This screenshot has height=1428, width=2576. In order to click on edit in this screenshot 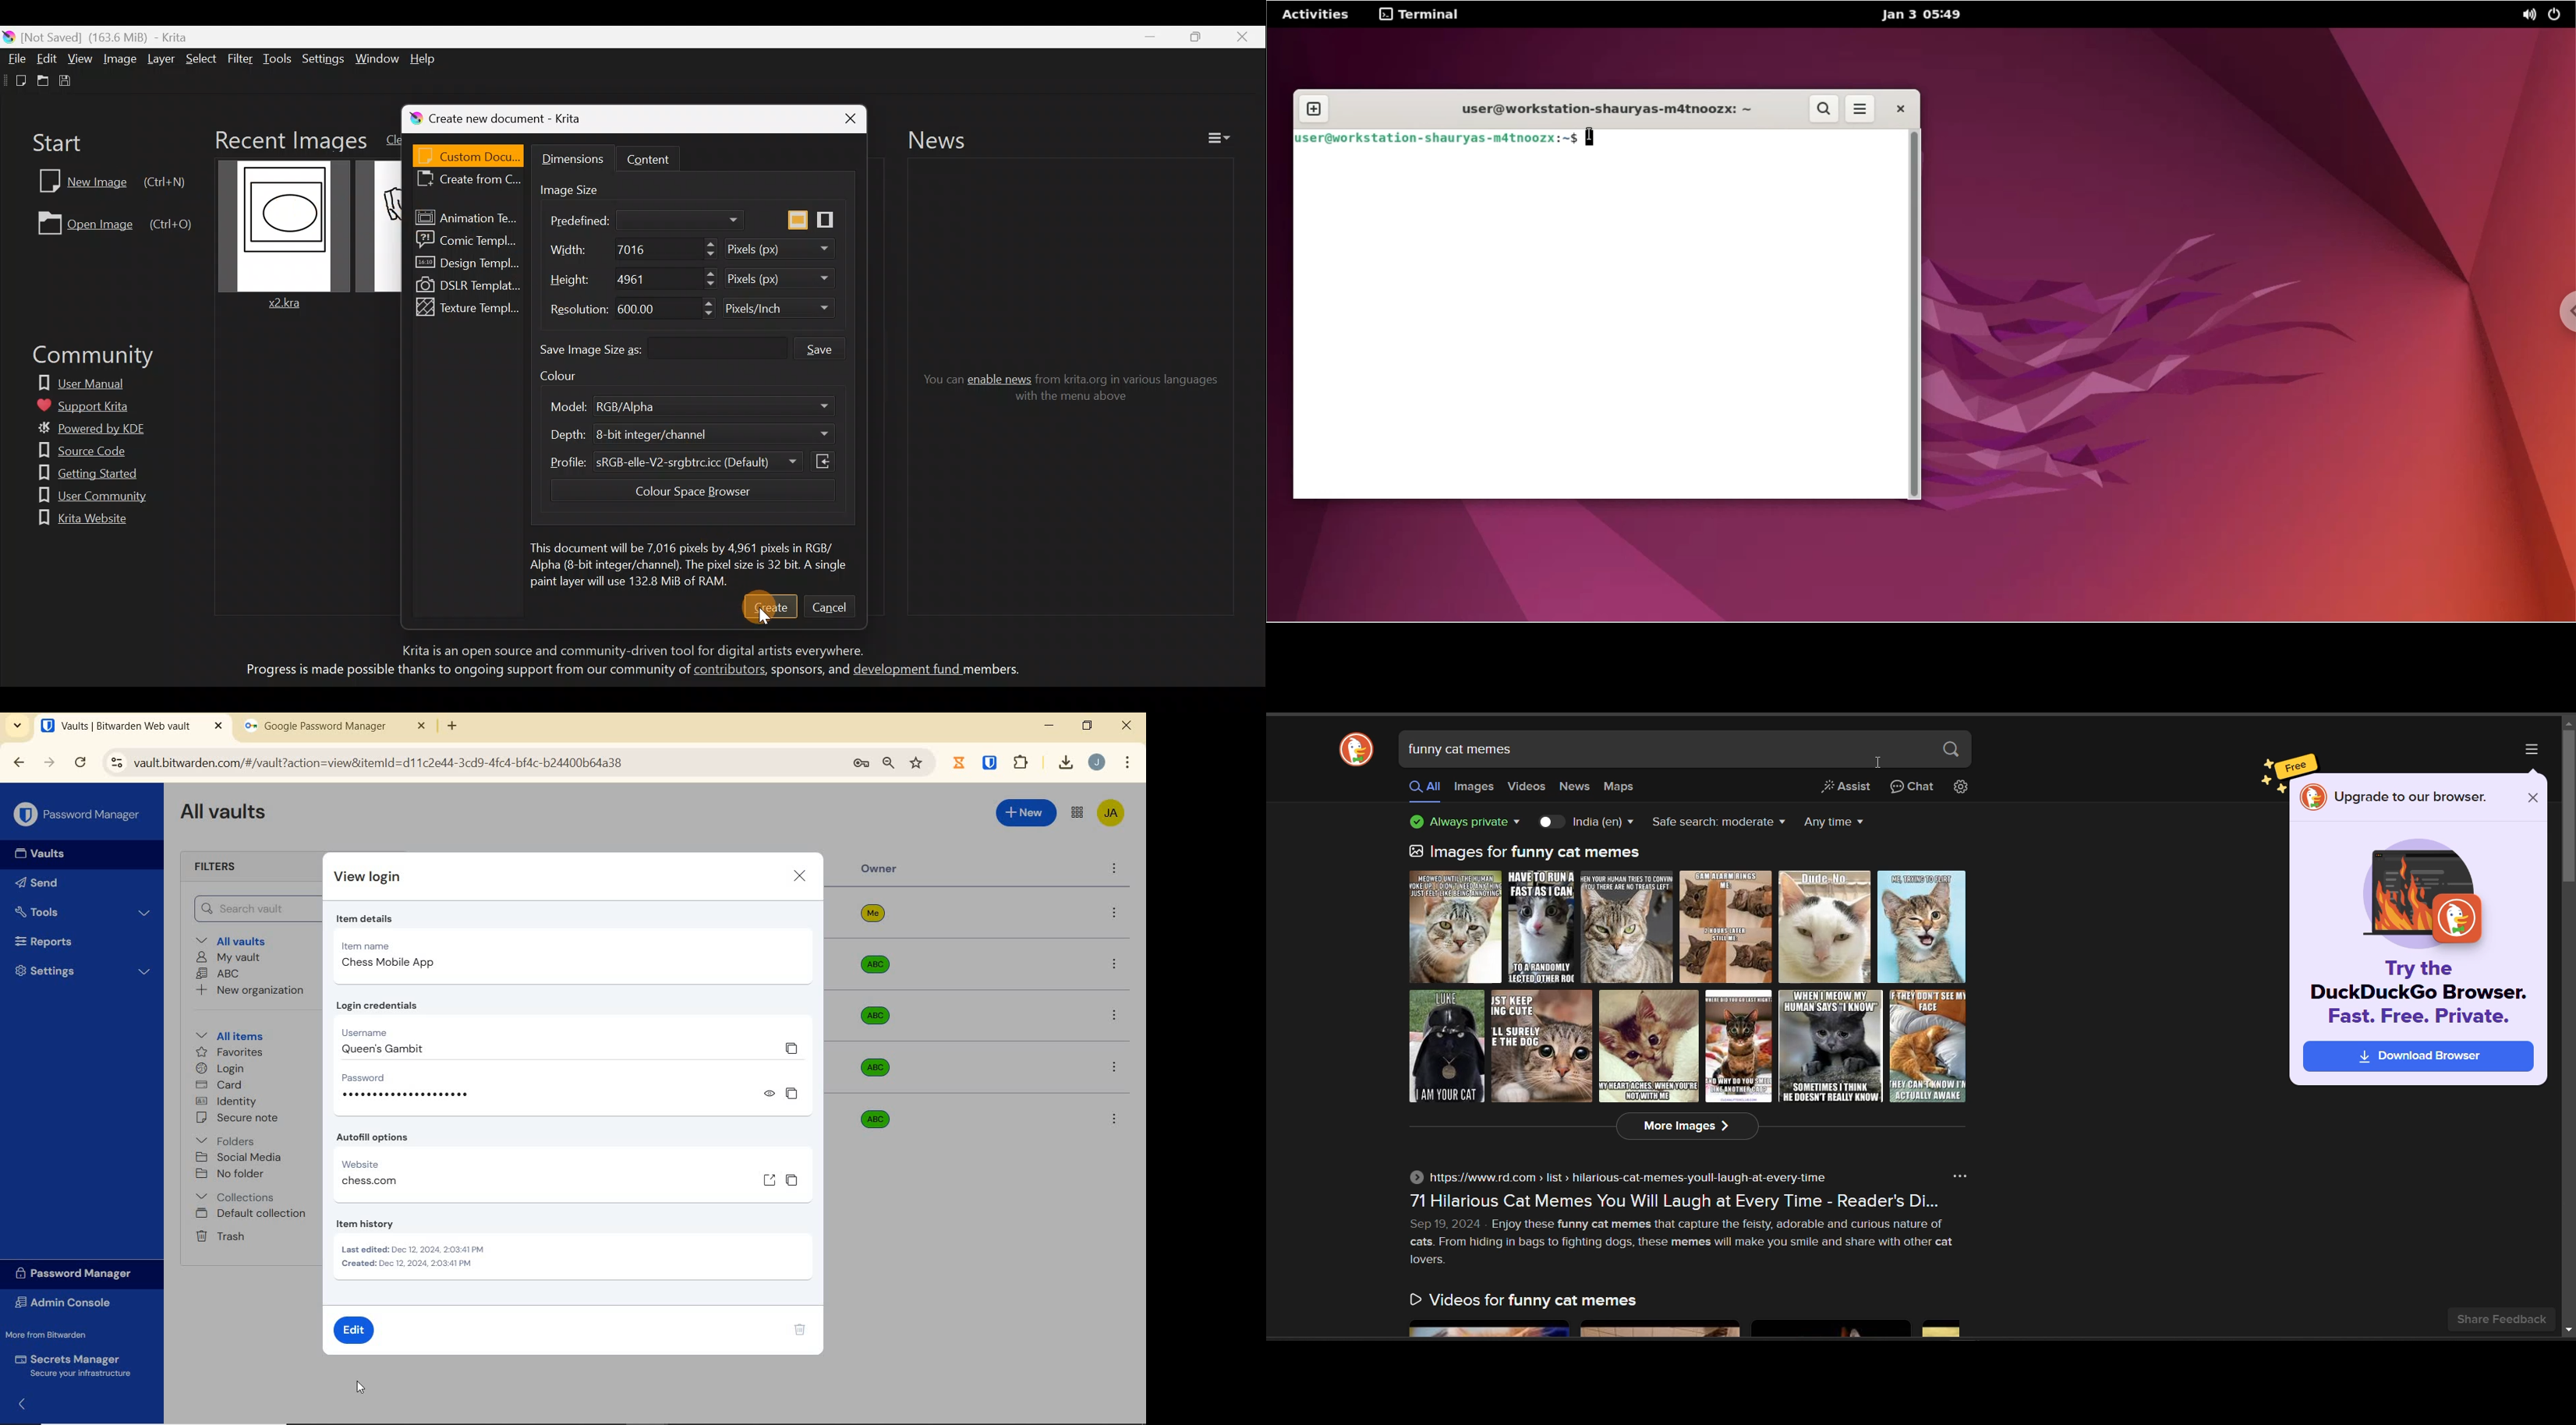, I will do `click(356, 1332)`.